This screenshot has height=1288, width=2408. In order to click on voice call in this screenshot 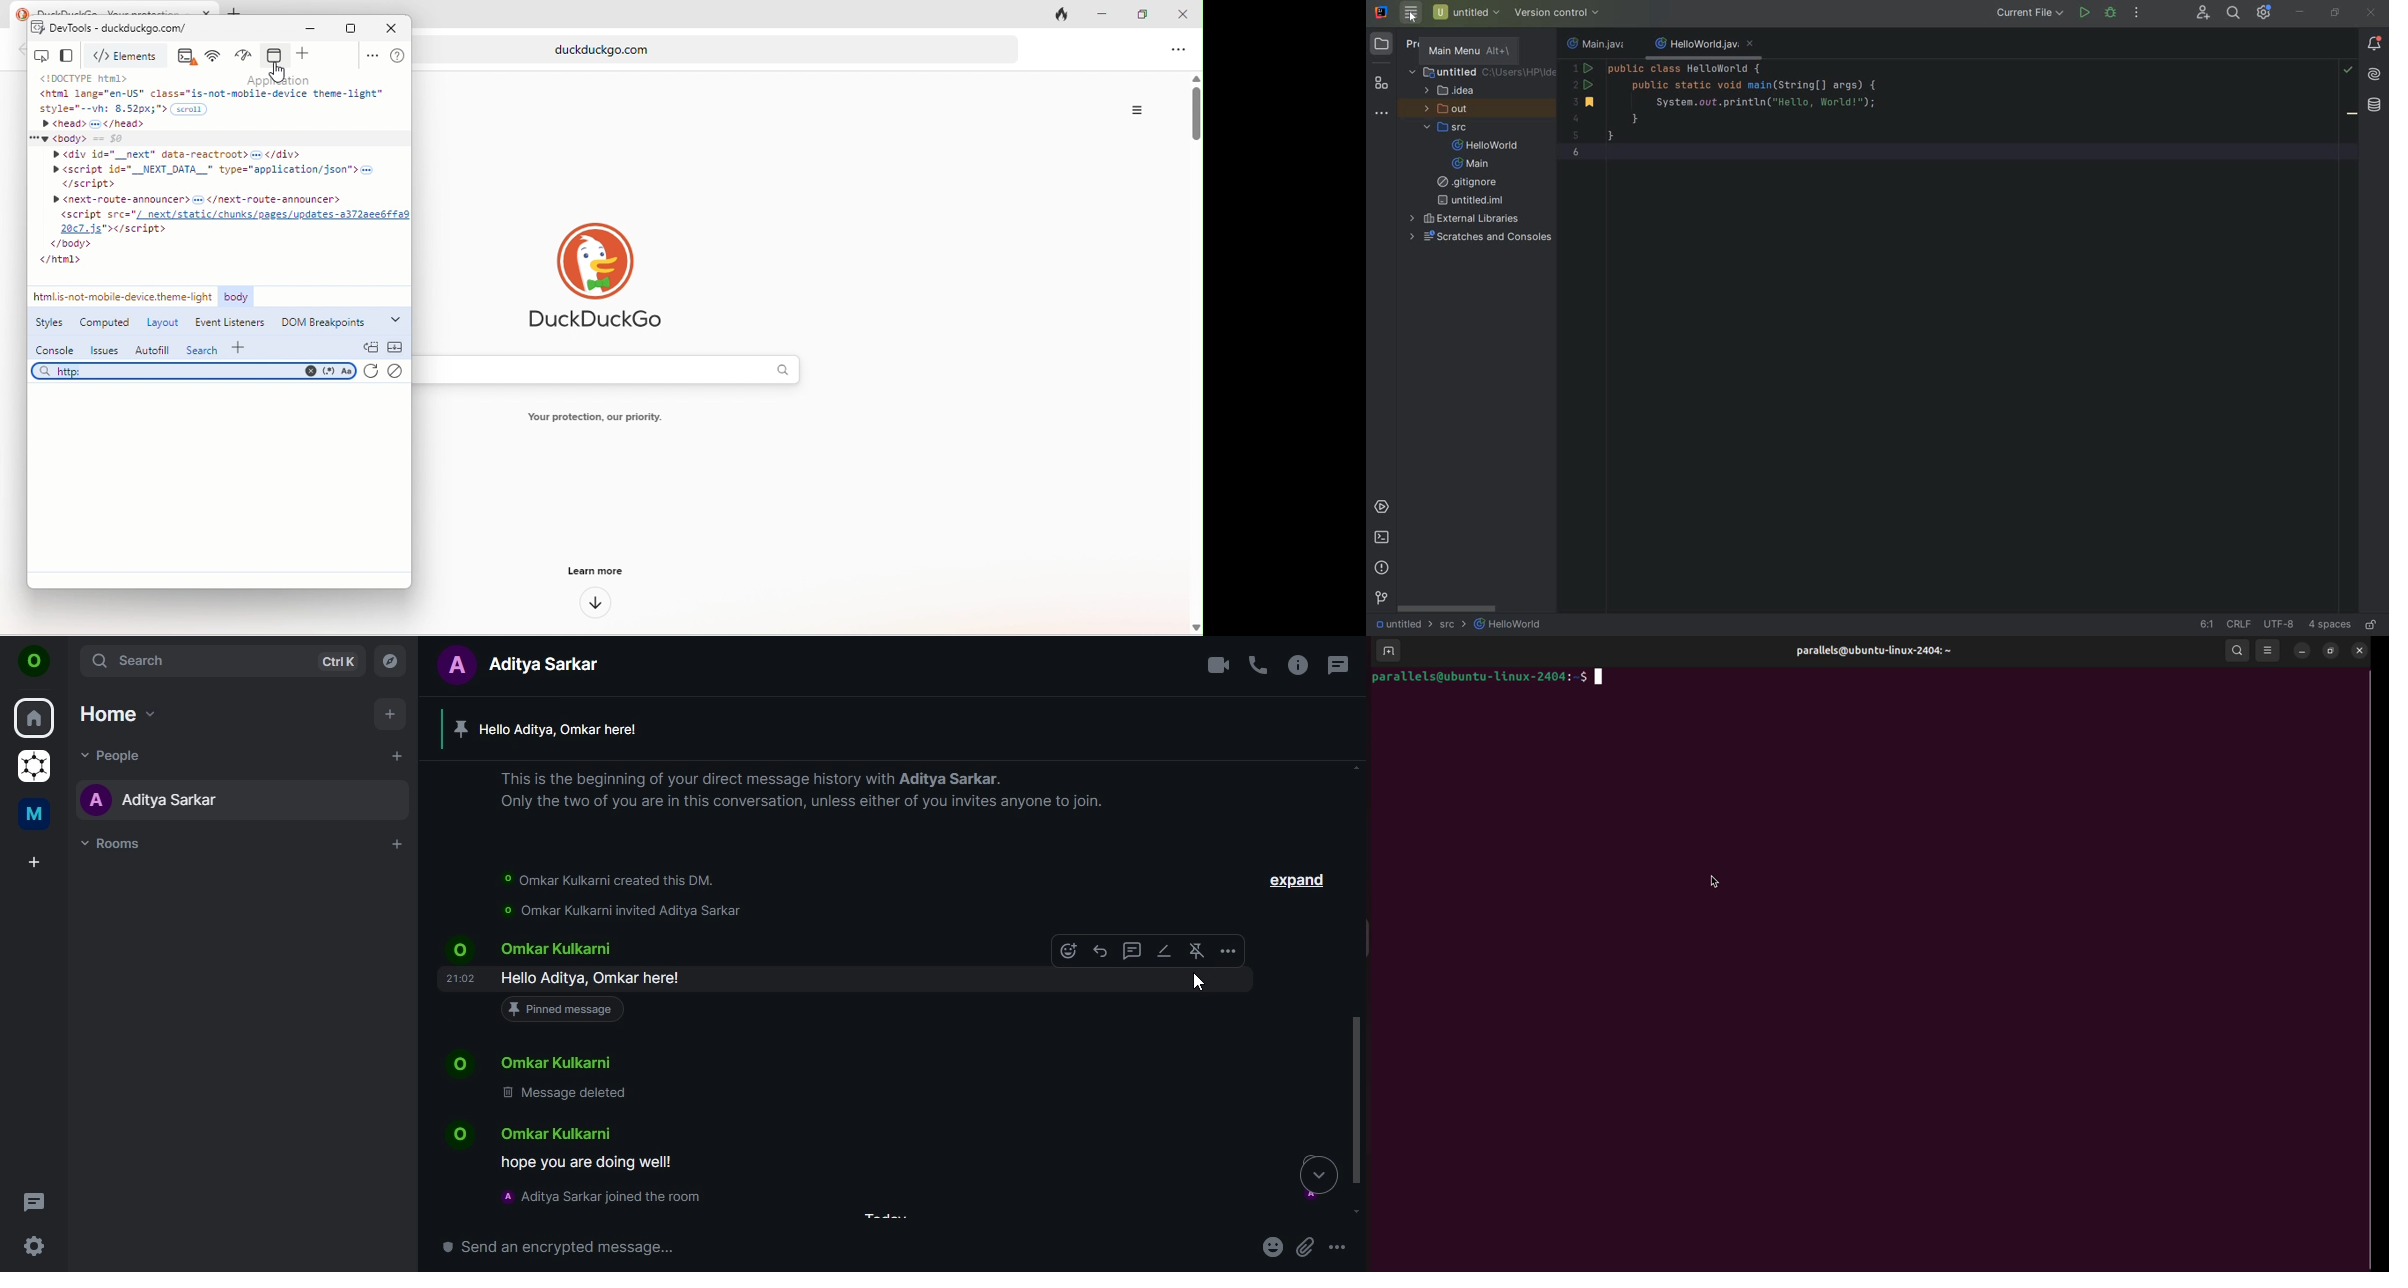, I will do `click(1260, 665)`.